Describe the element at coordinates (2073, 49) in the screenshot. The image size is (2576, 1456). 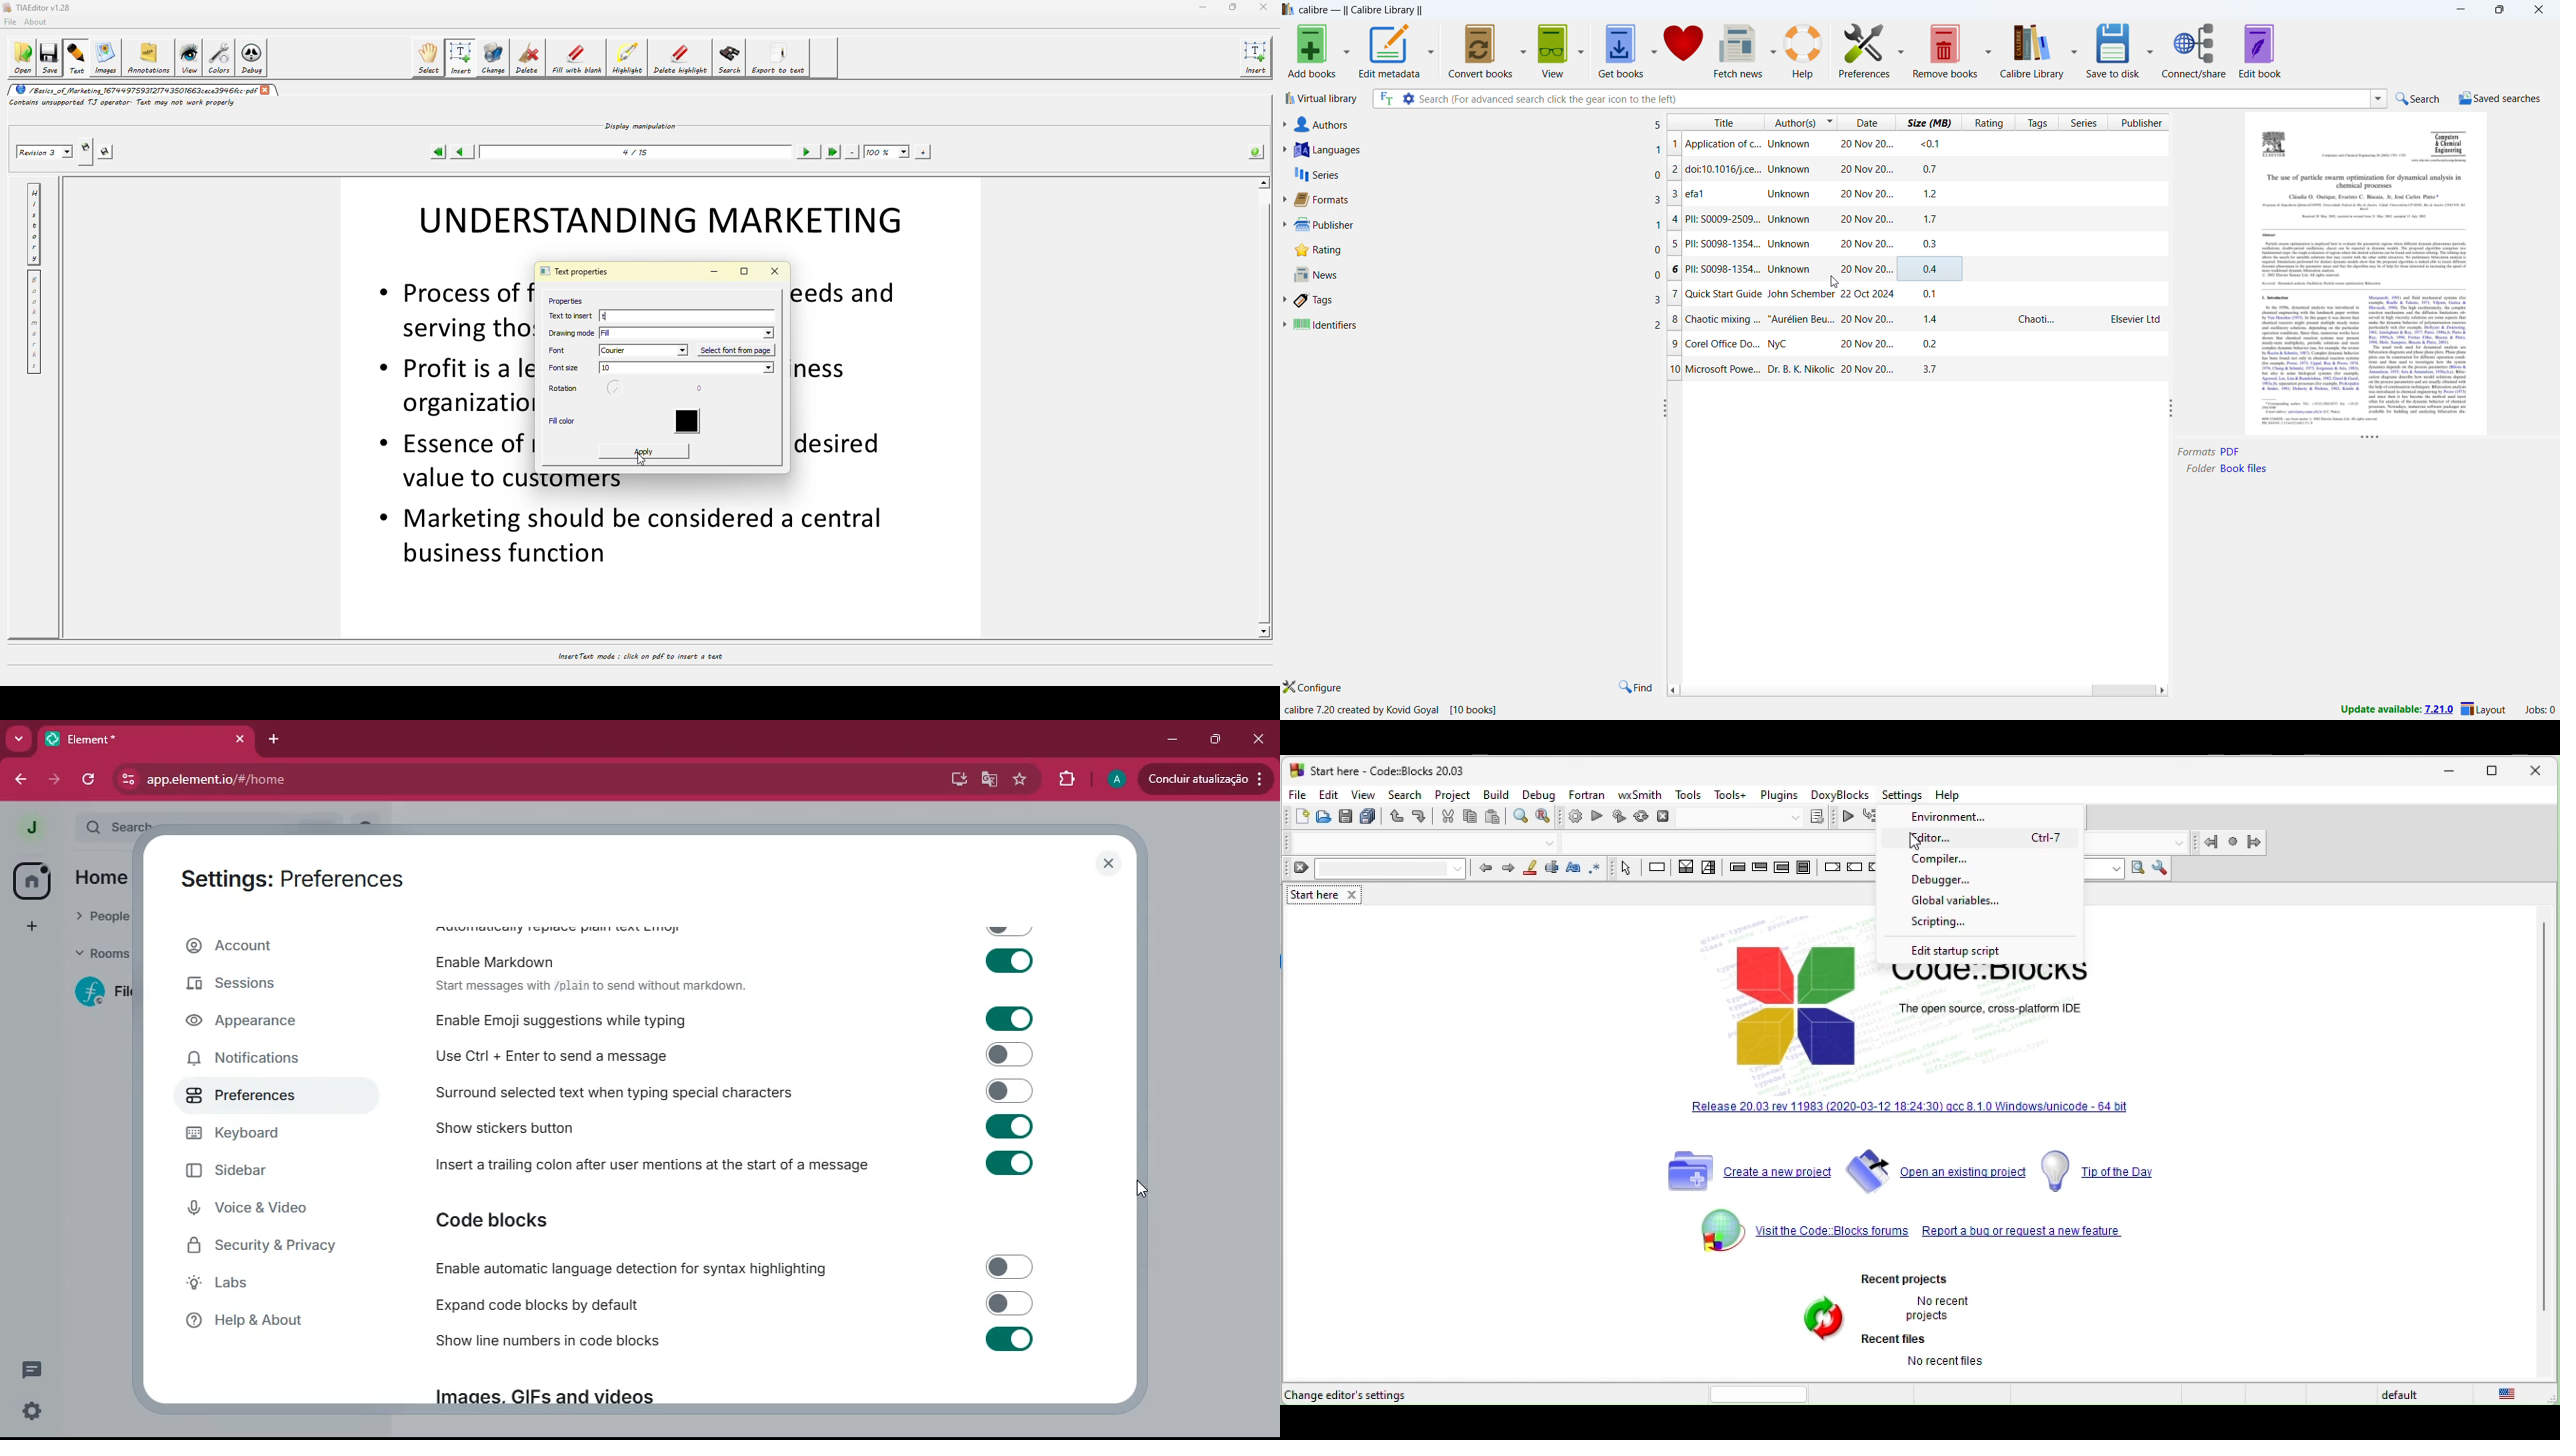
I see `calibre library options` at that location.